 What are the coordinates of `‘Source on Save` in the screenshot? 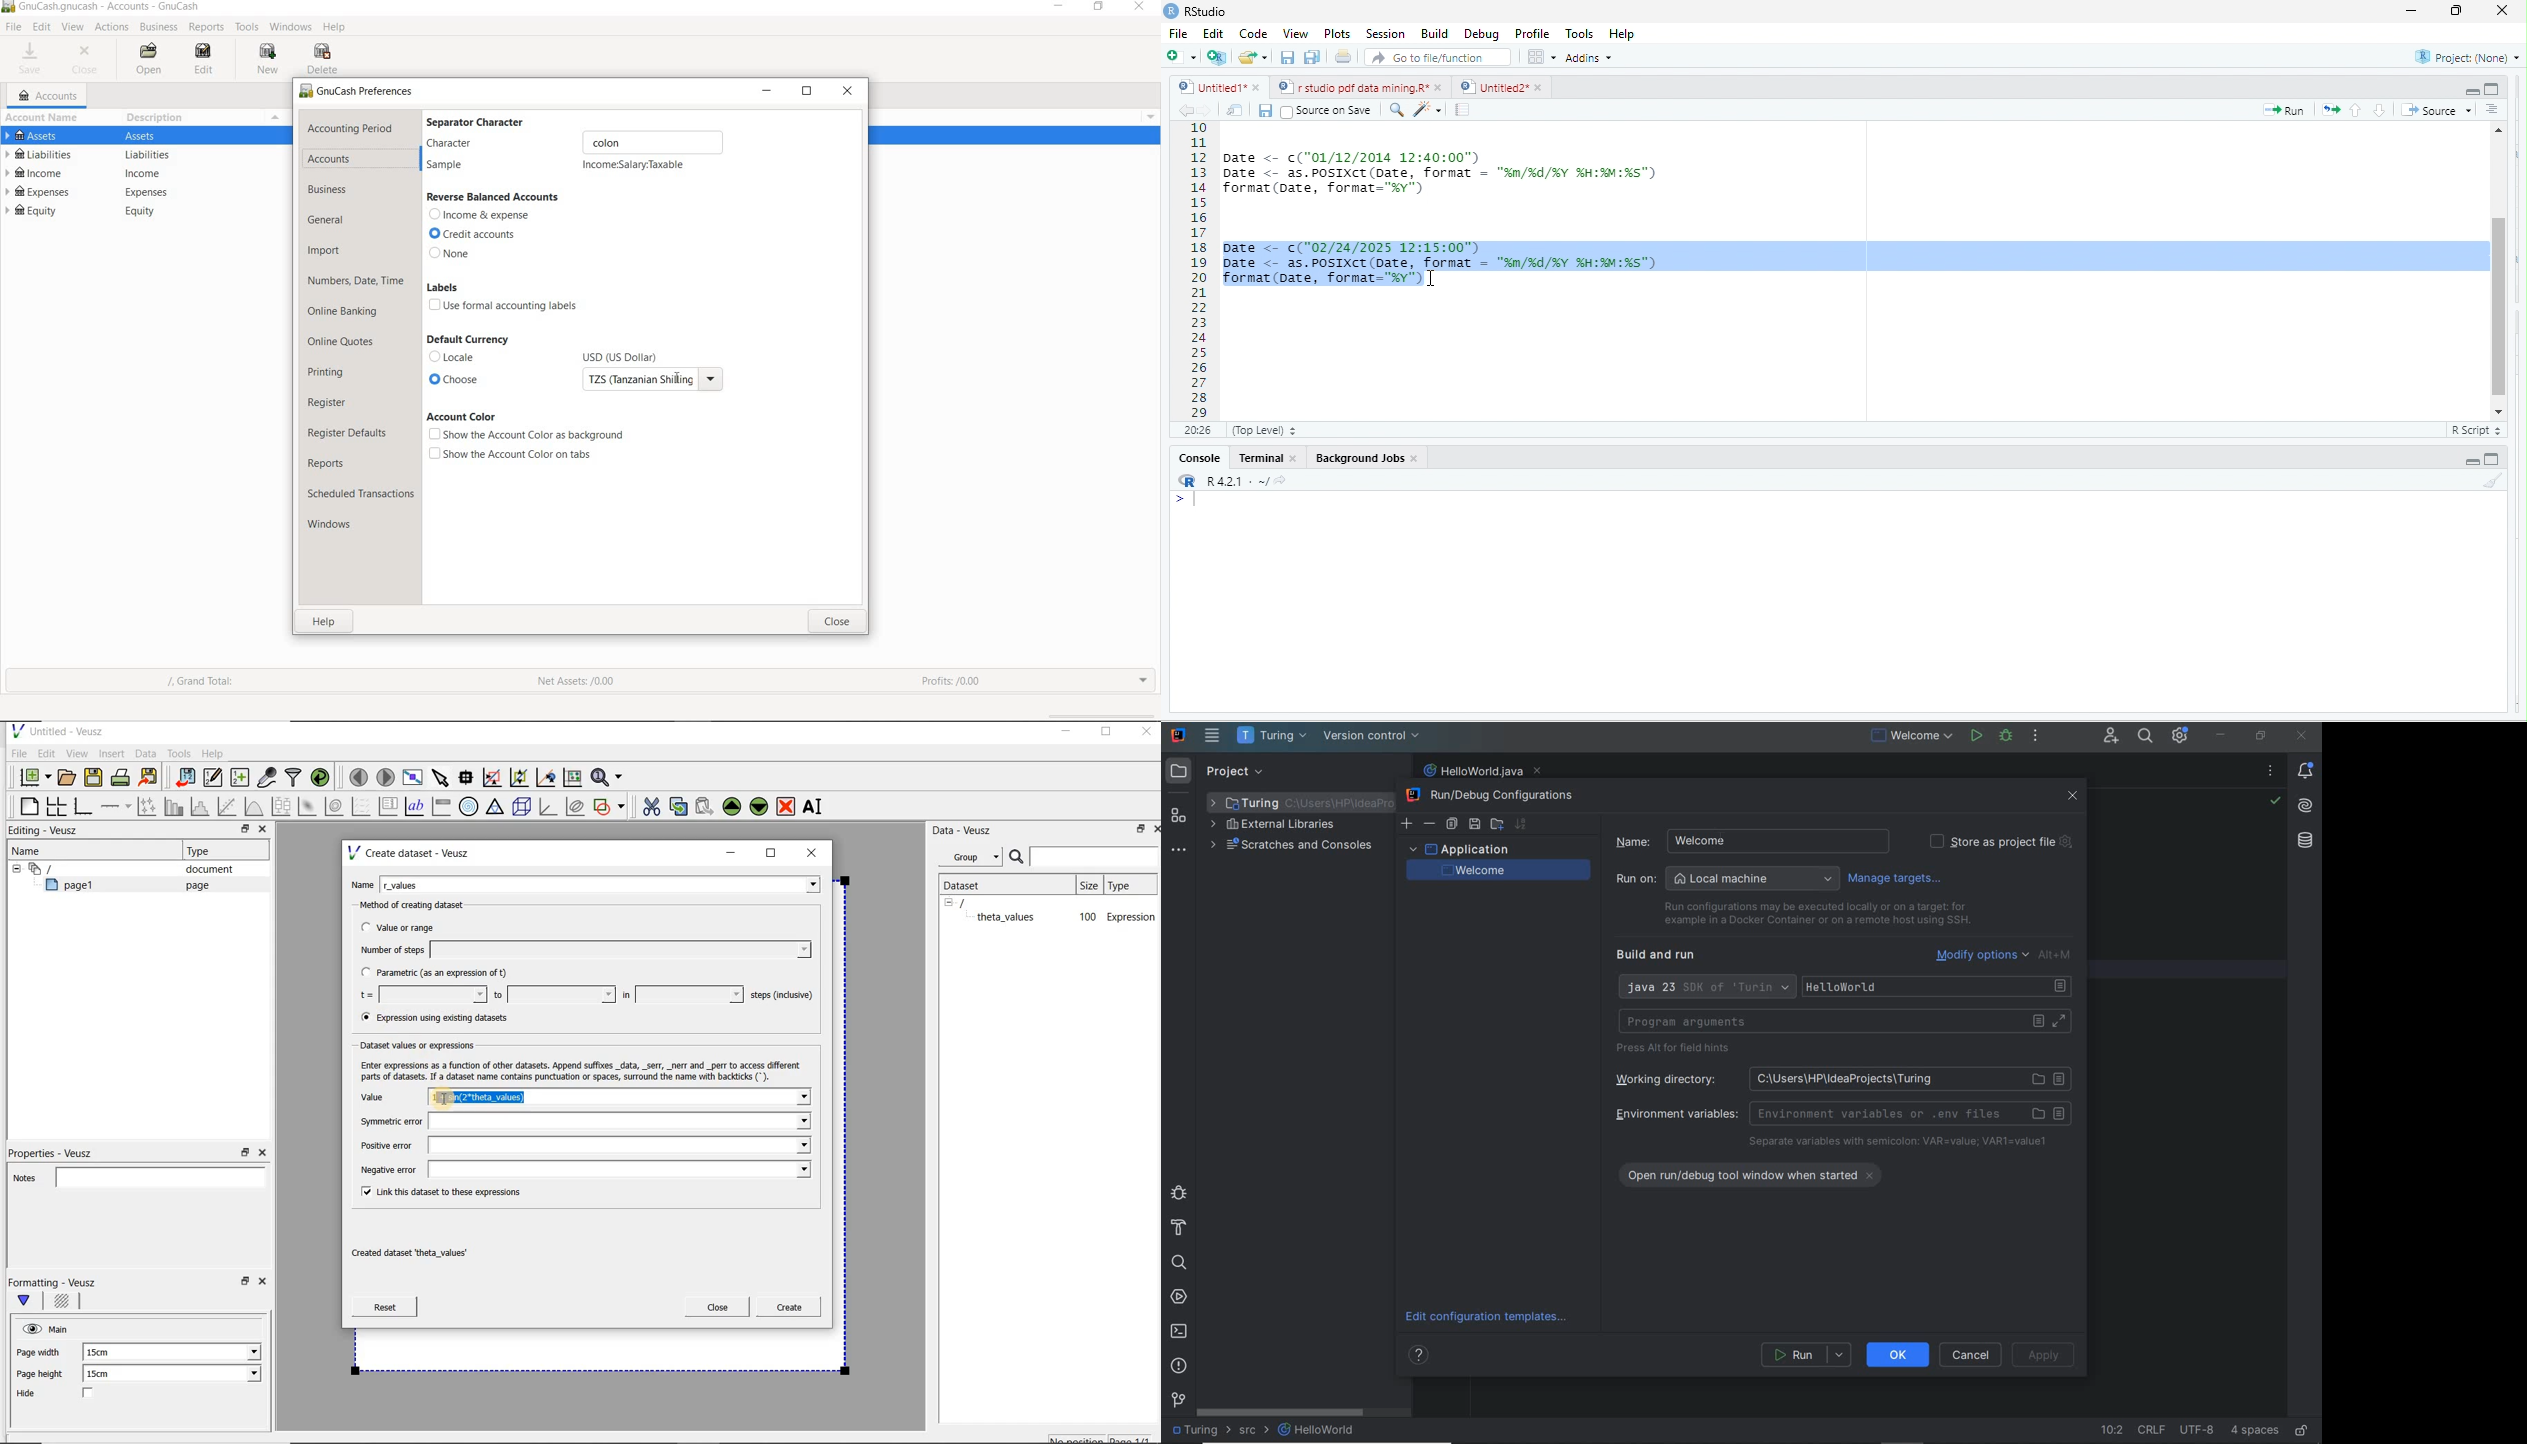 It's located at (1326, 110).